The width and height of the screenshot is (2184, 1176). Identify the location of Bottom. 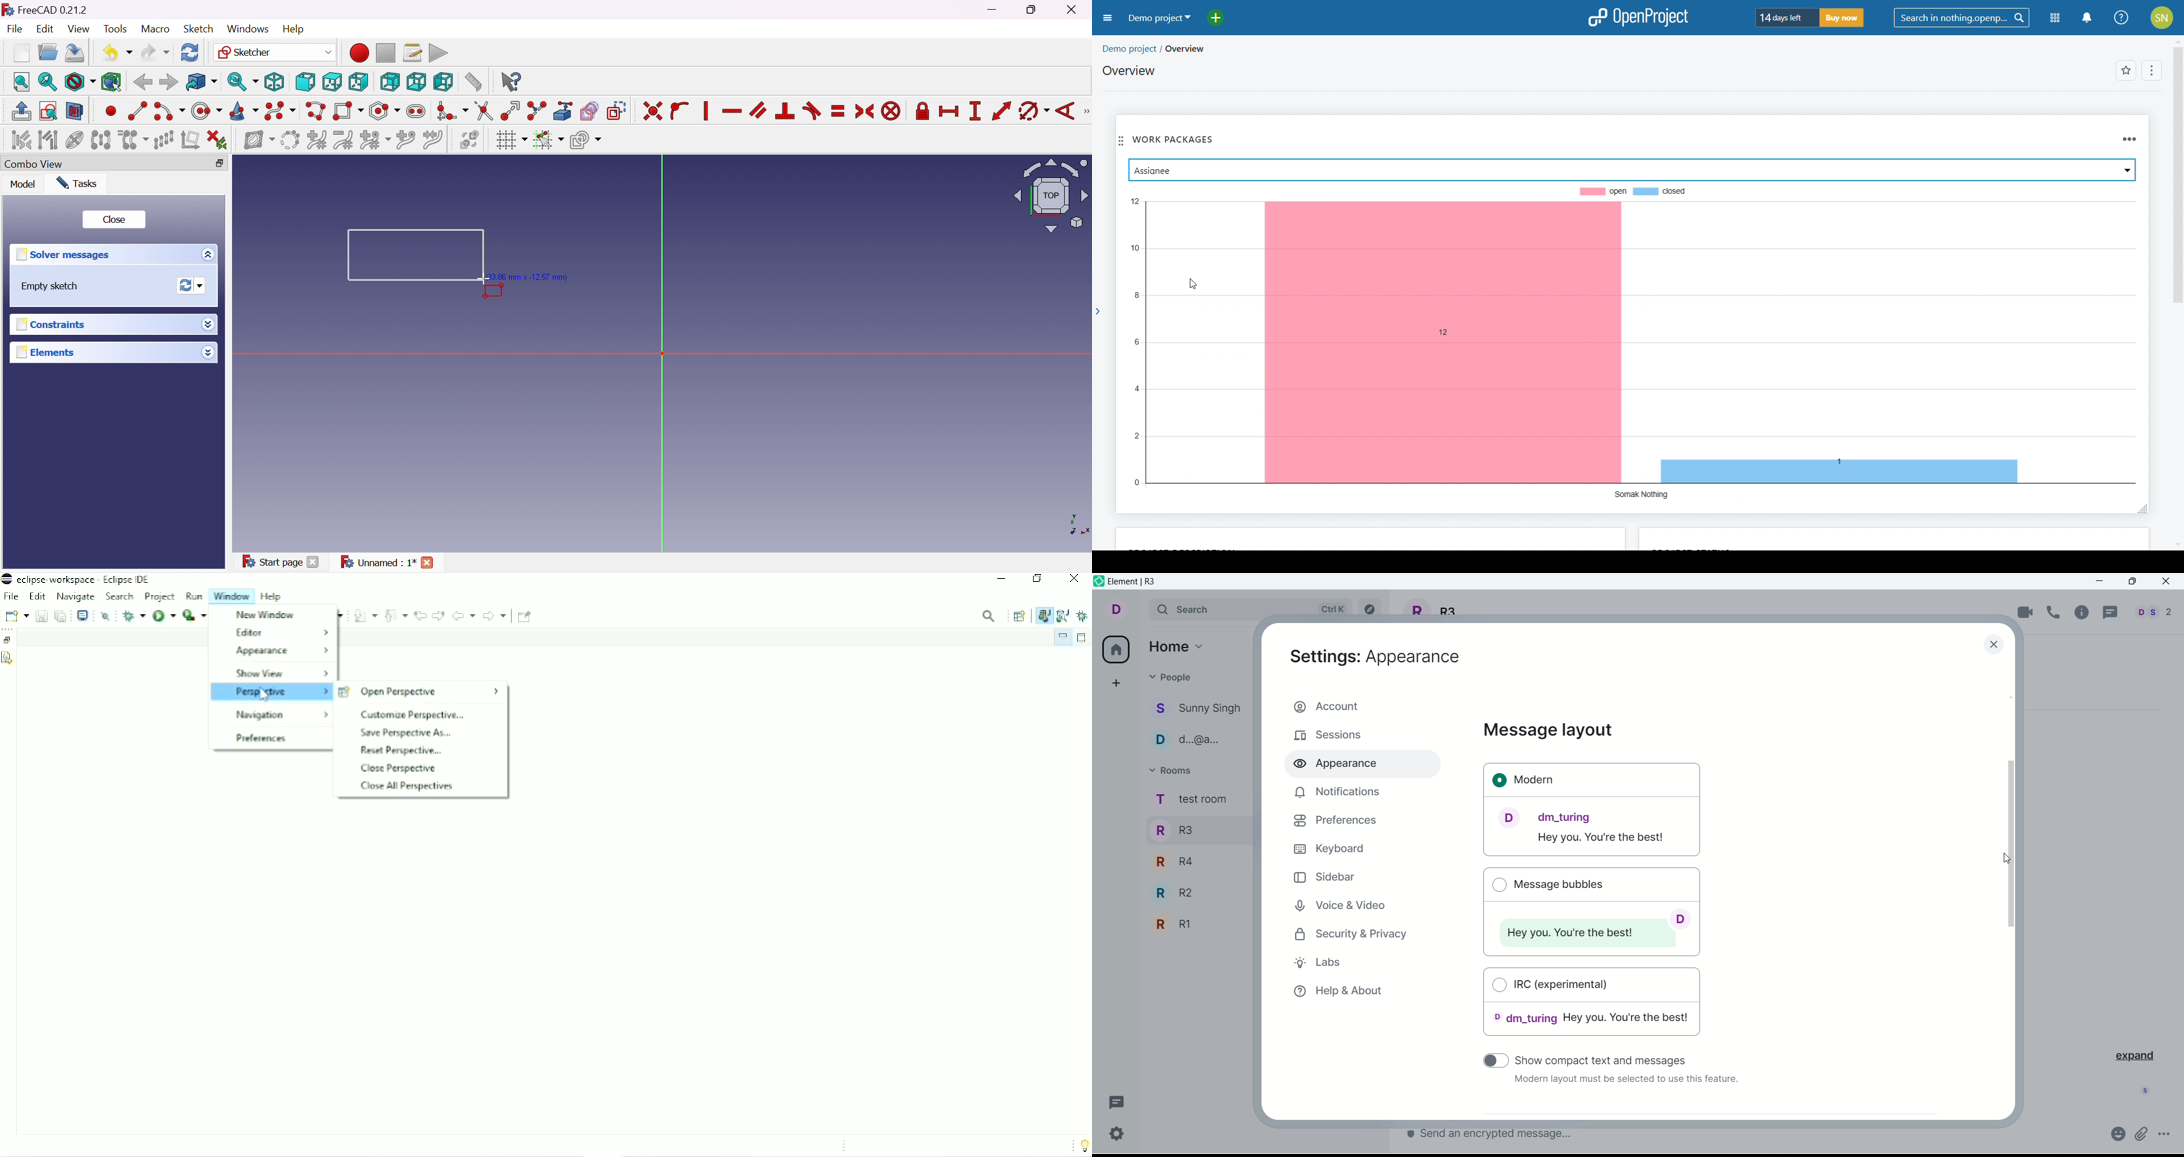
(416, 82).